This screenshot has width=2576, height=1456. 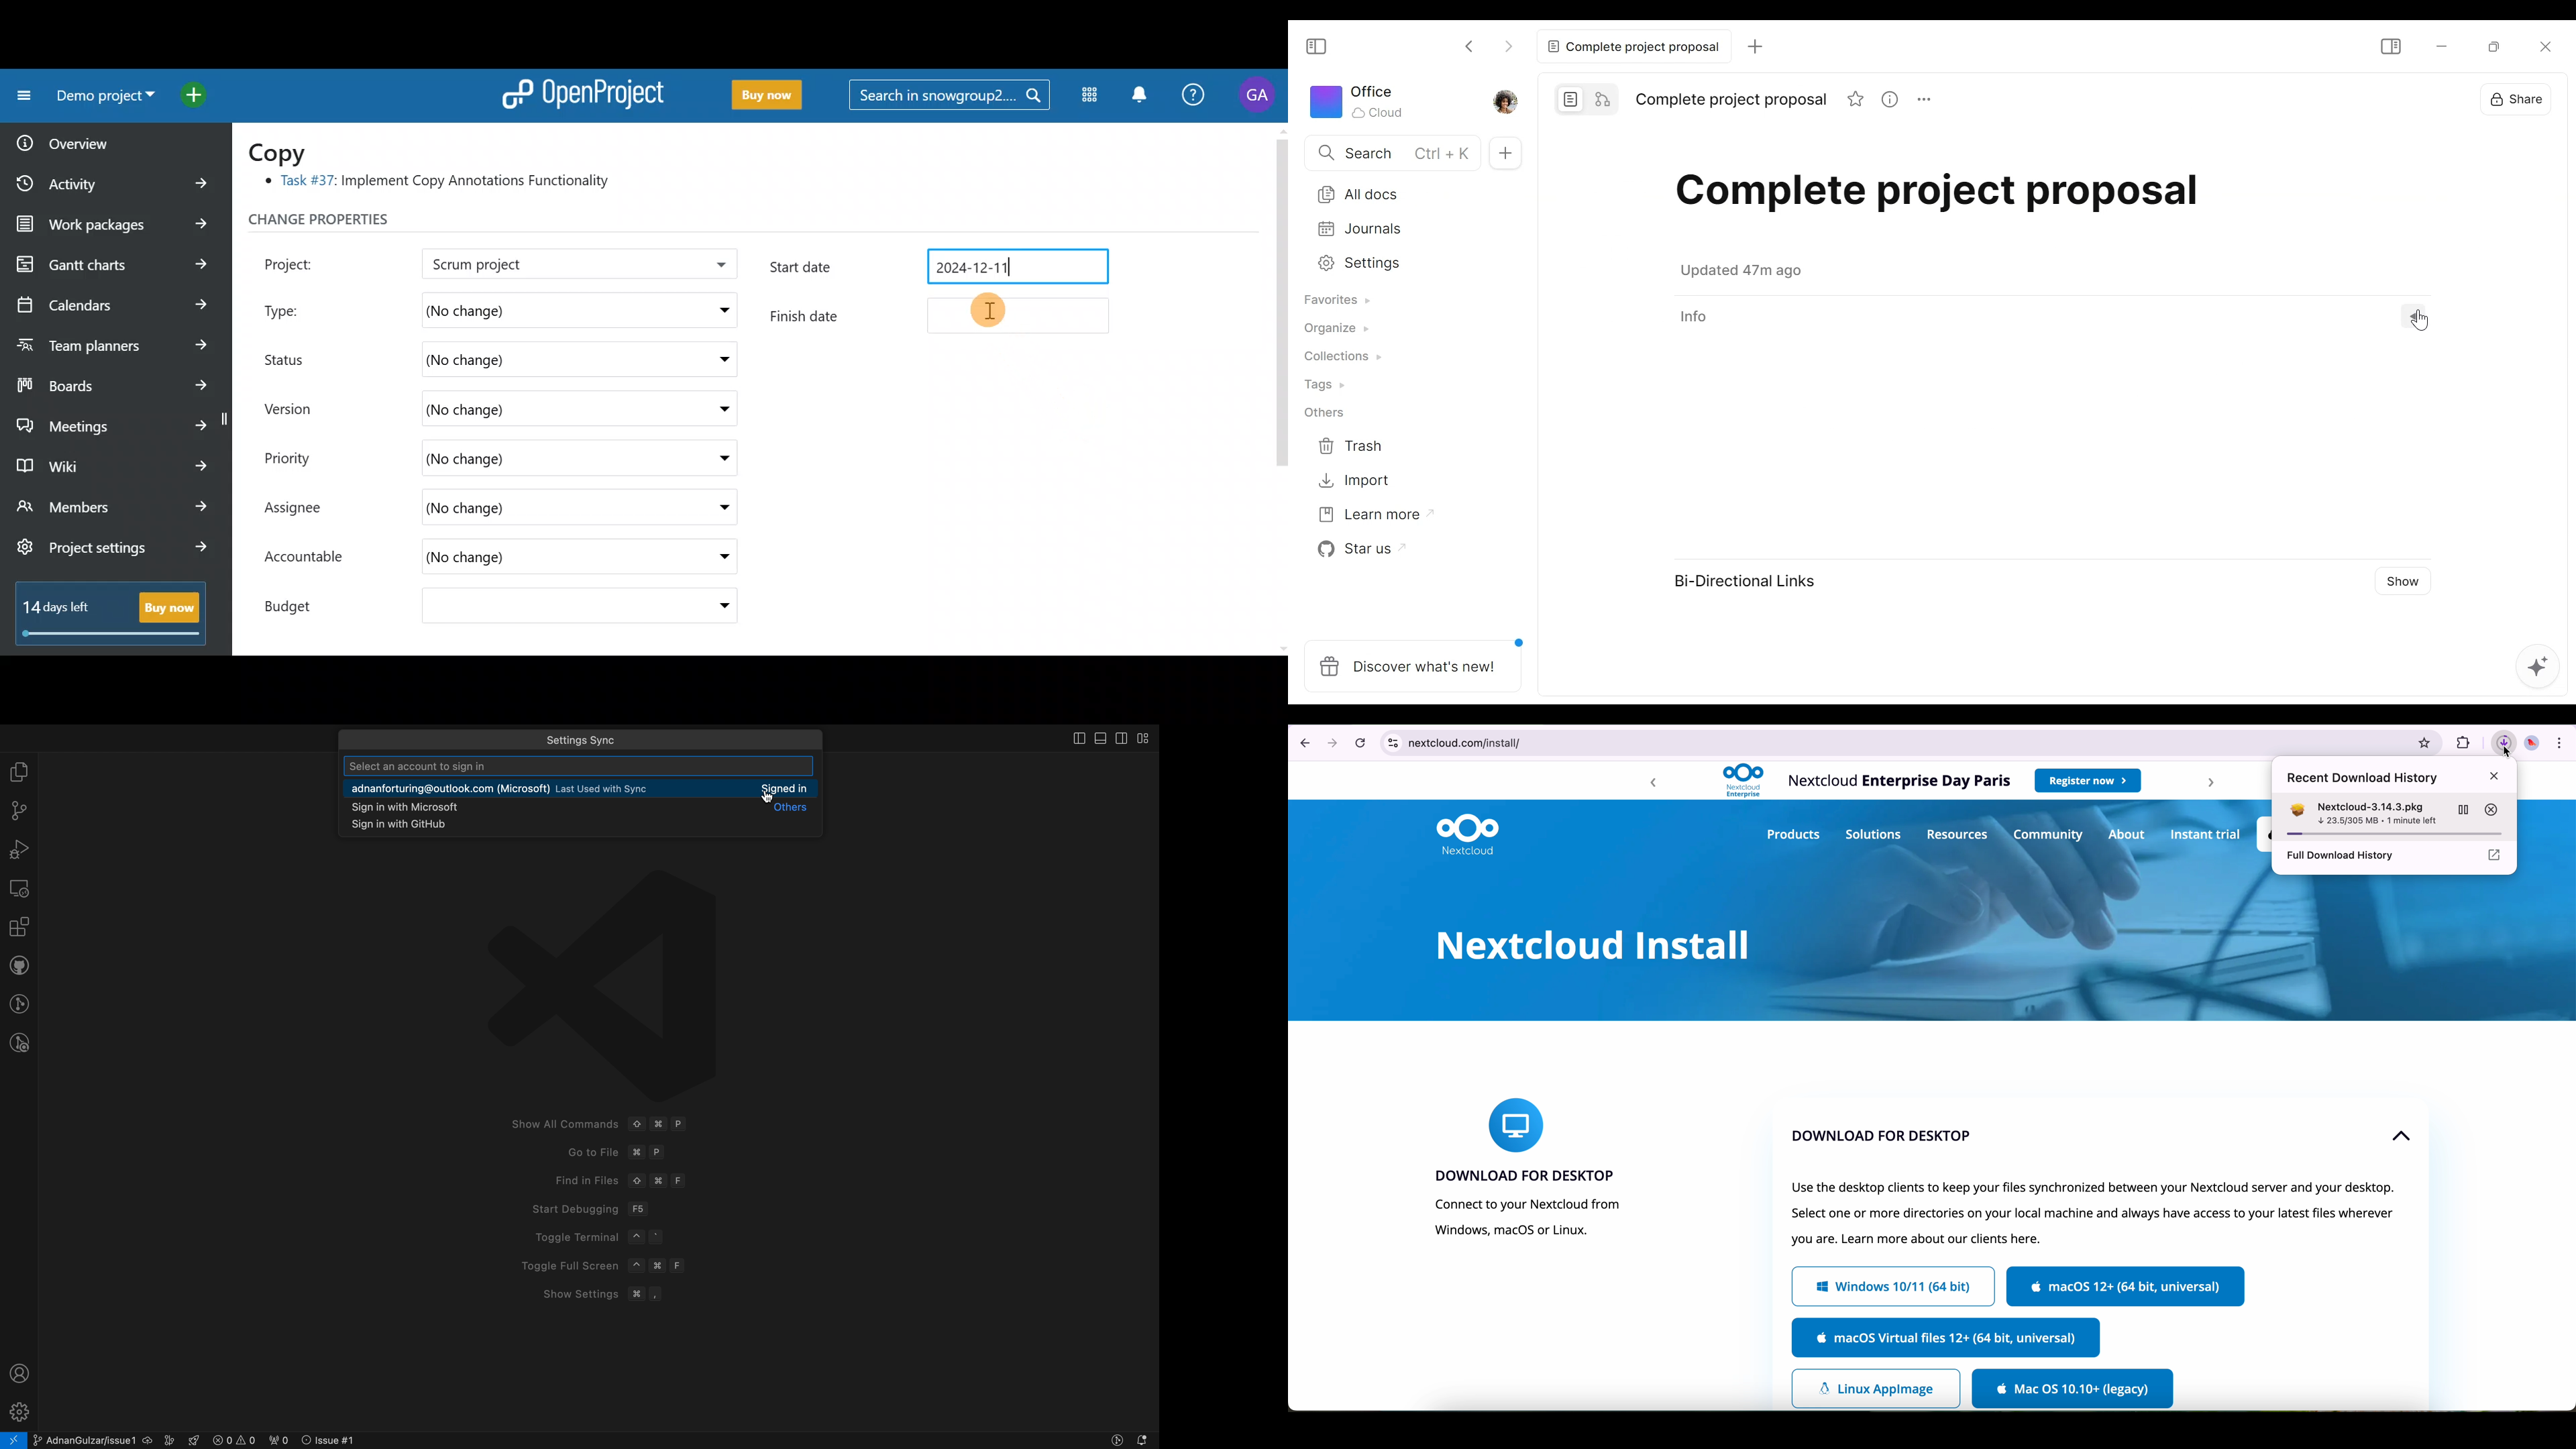 What do you see at coordinates (2088, 780) in the screenshot?
I see `register now button` at bounding box center [2088, 780].